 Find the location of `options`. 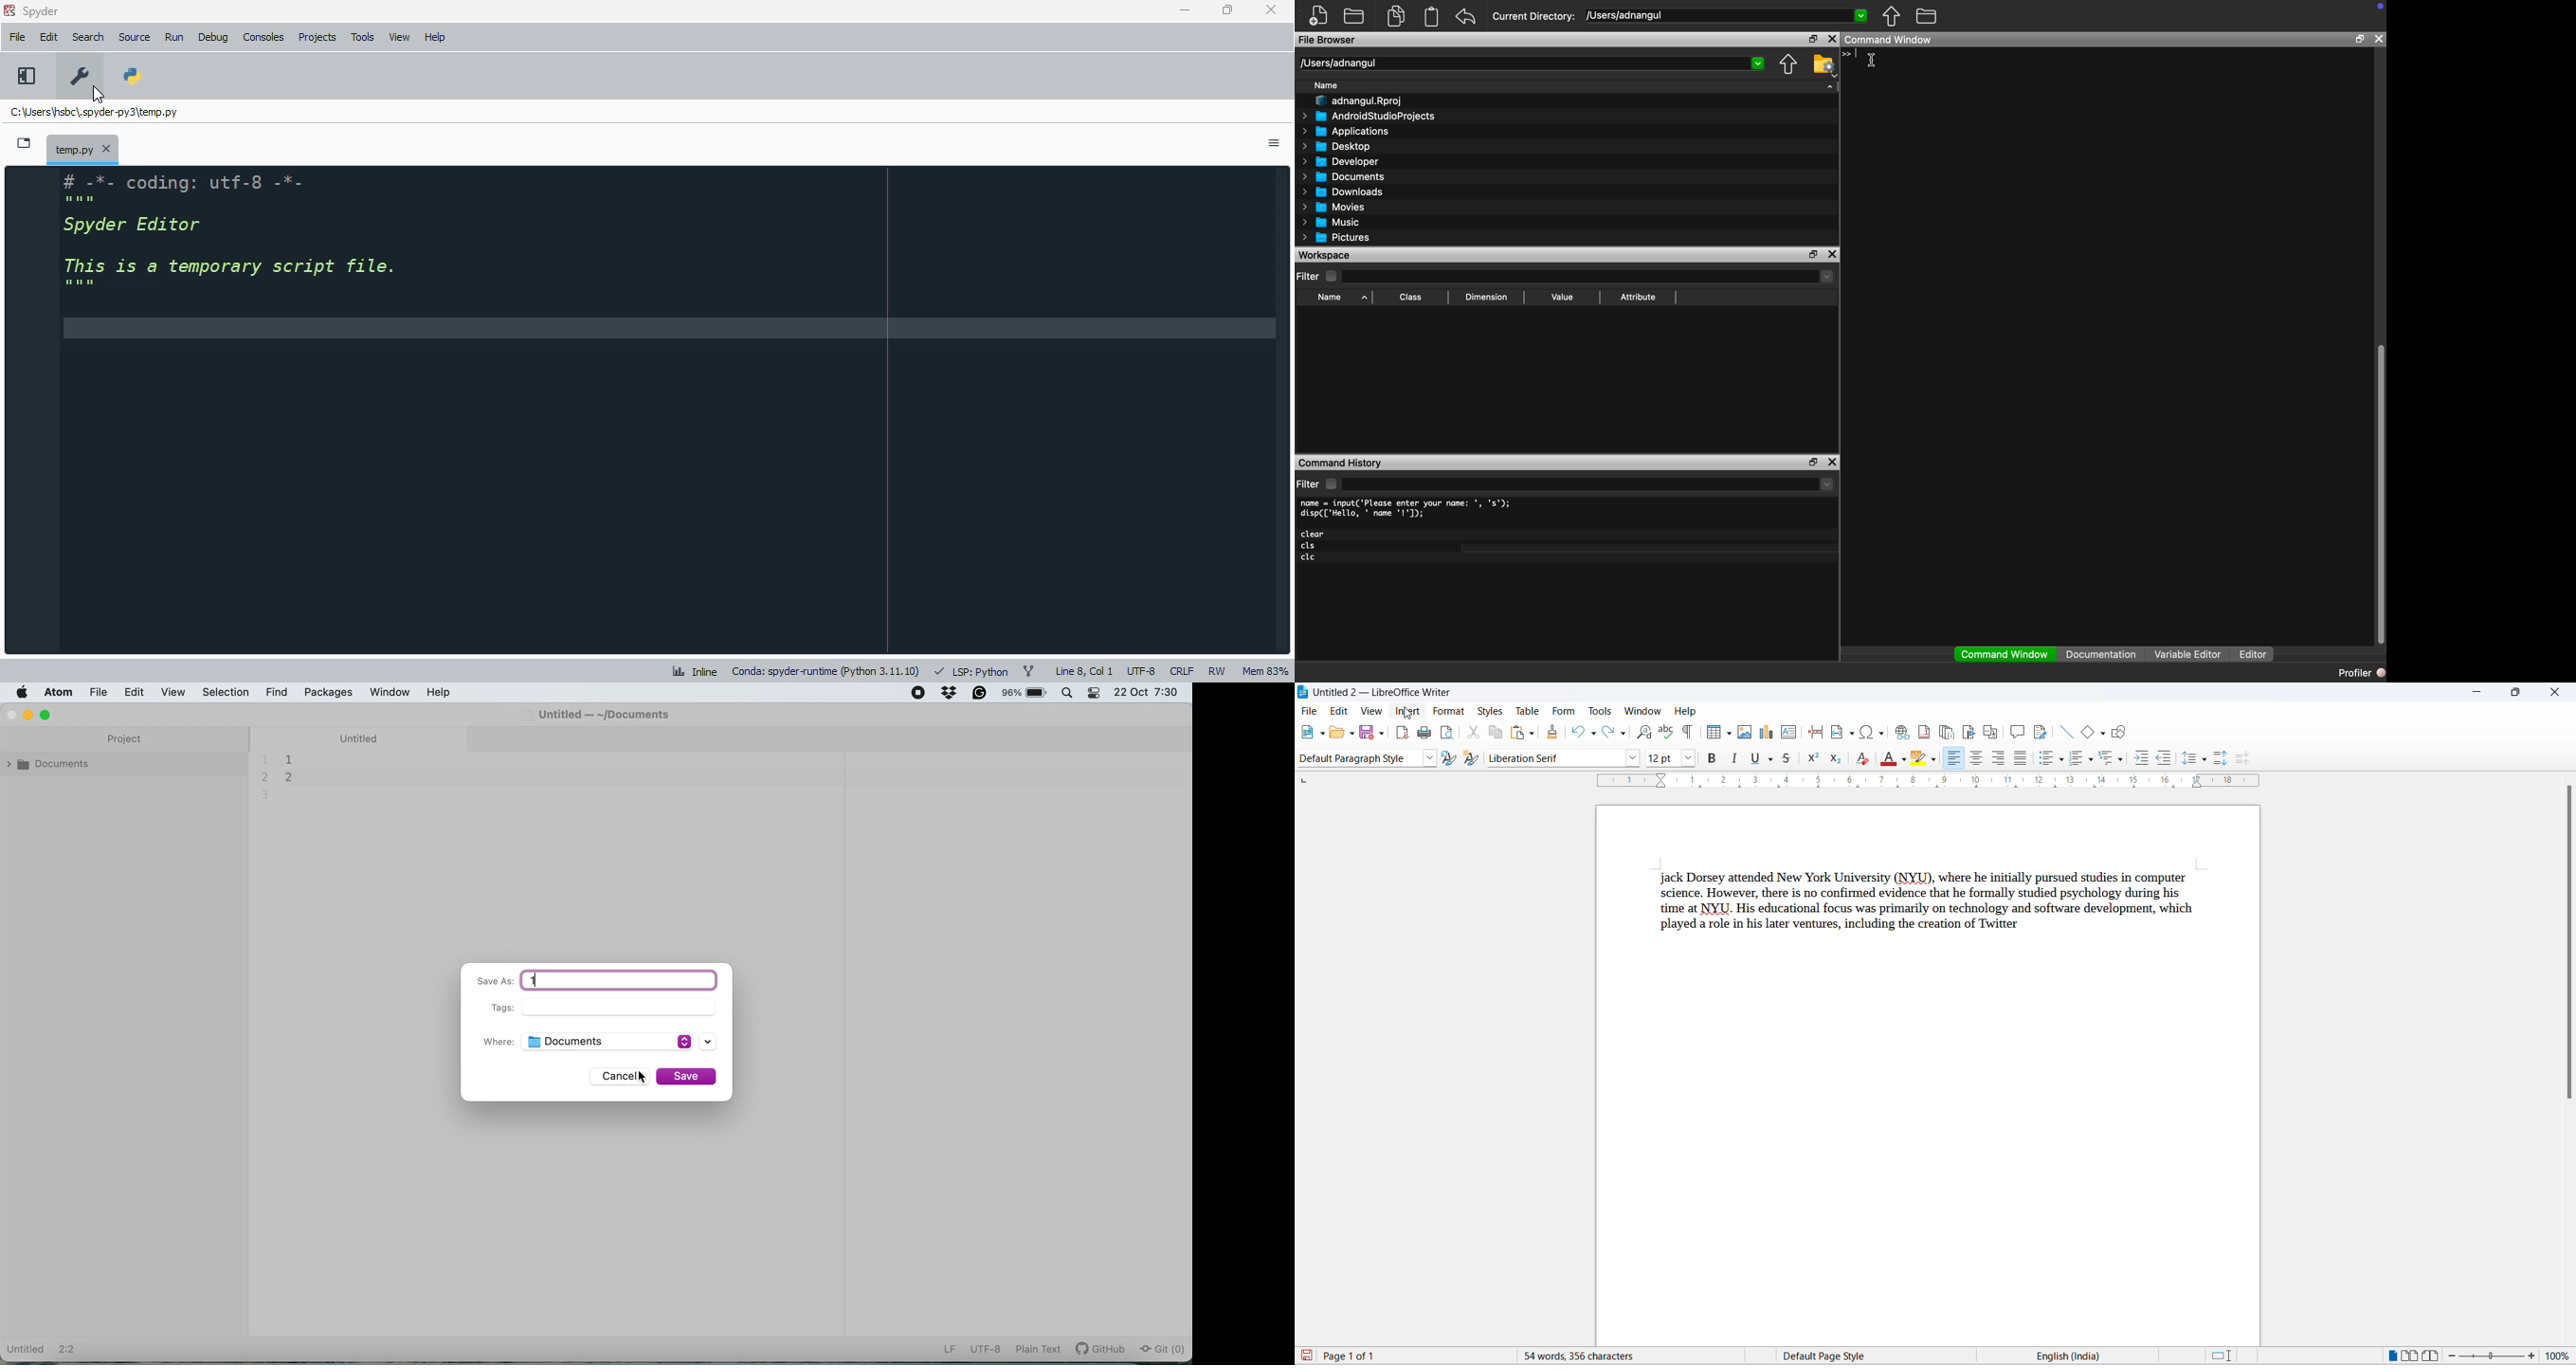

options is located at coordinates (1276, 145).